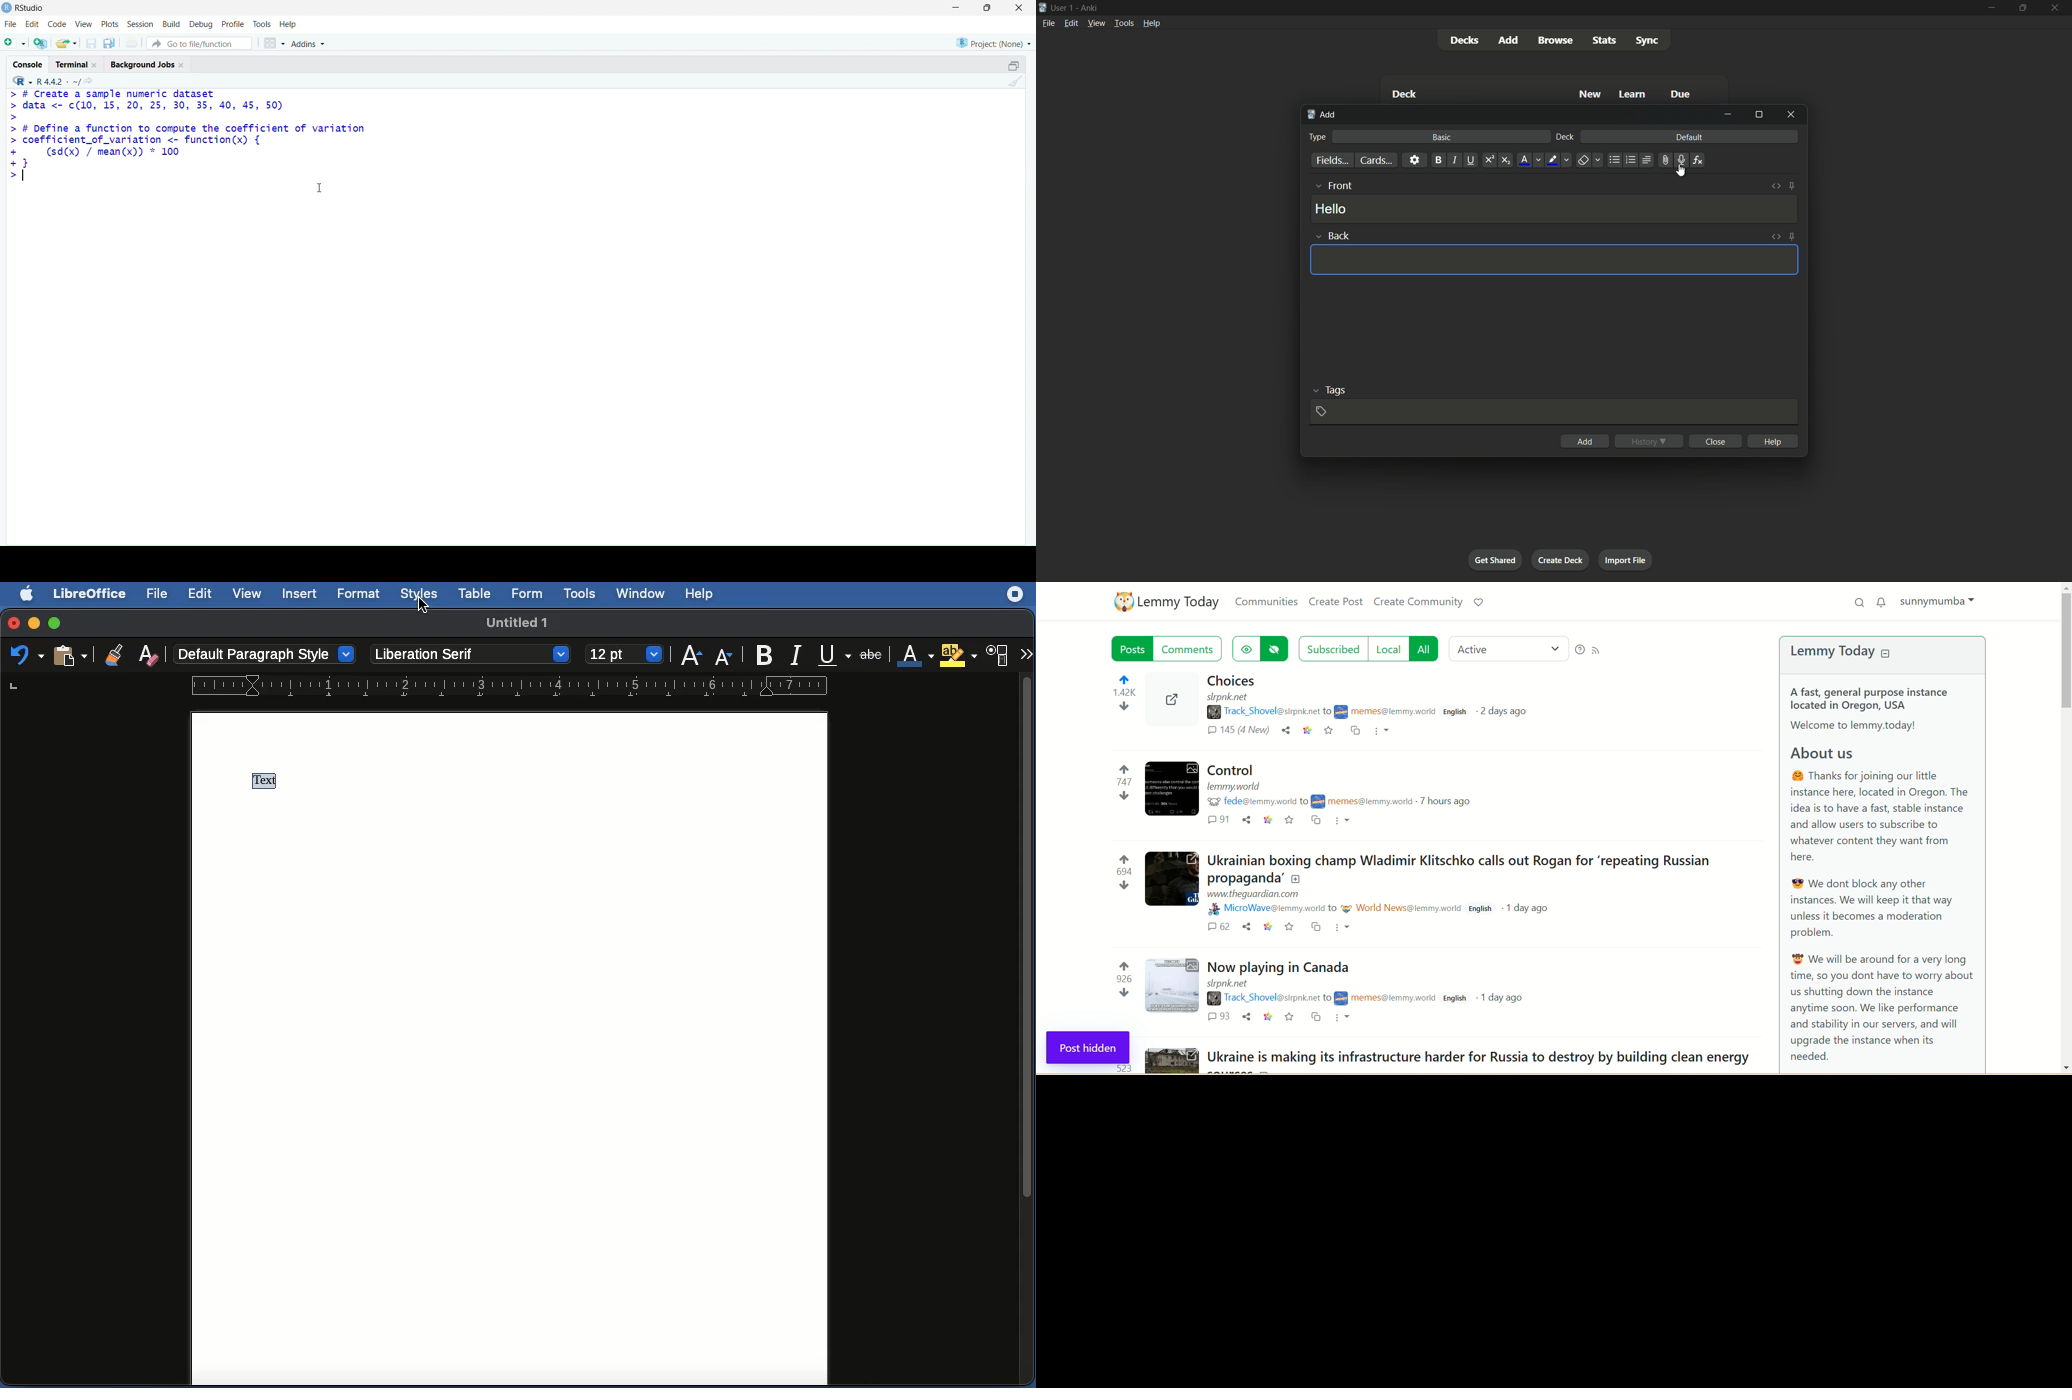 The image size is (2072, 1400). What do you see at coordinates (993, 43) in the screenshot?
I see `project (none)` at bounding box center [993, 43].